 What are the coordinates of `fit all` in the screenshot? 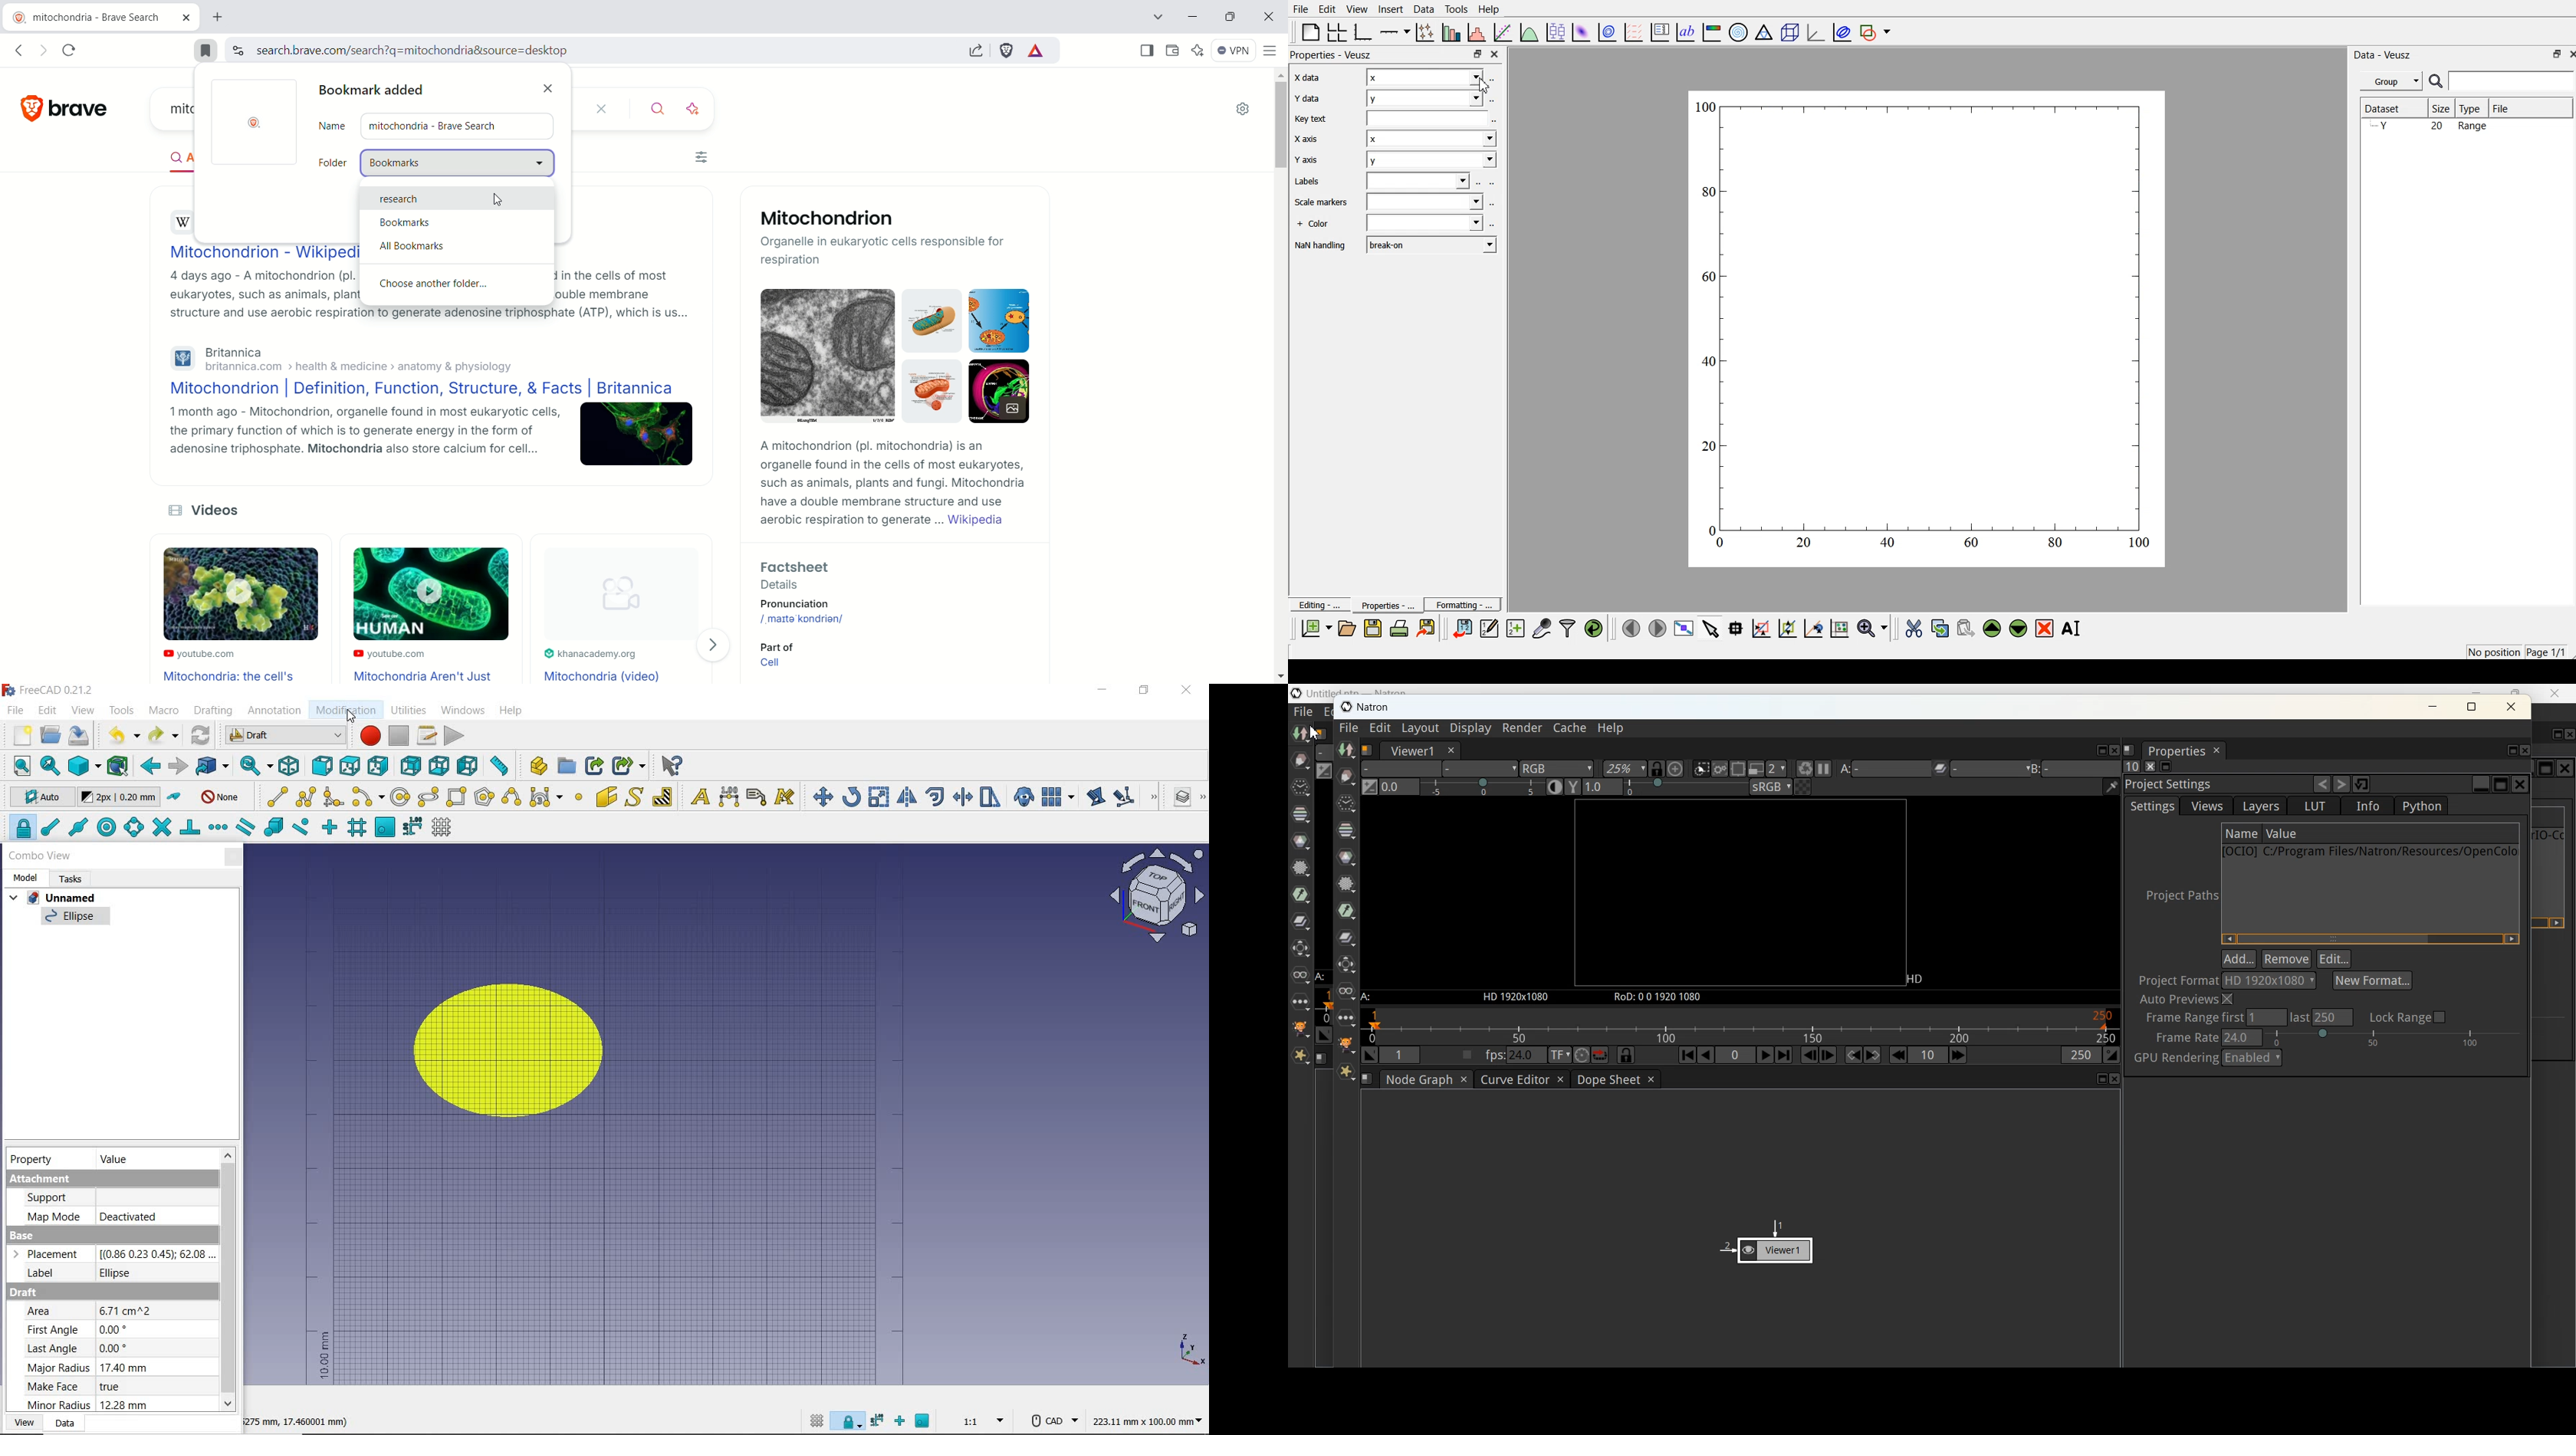 It's located at (17, 765).